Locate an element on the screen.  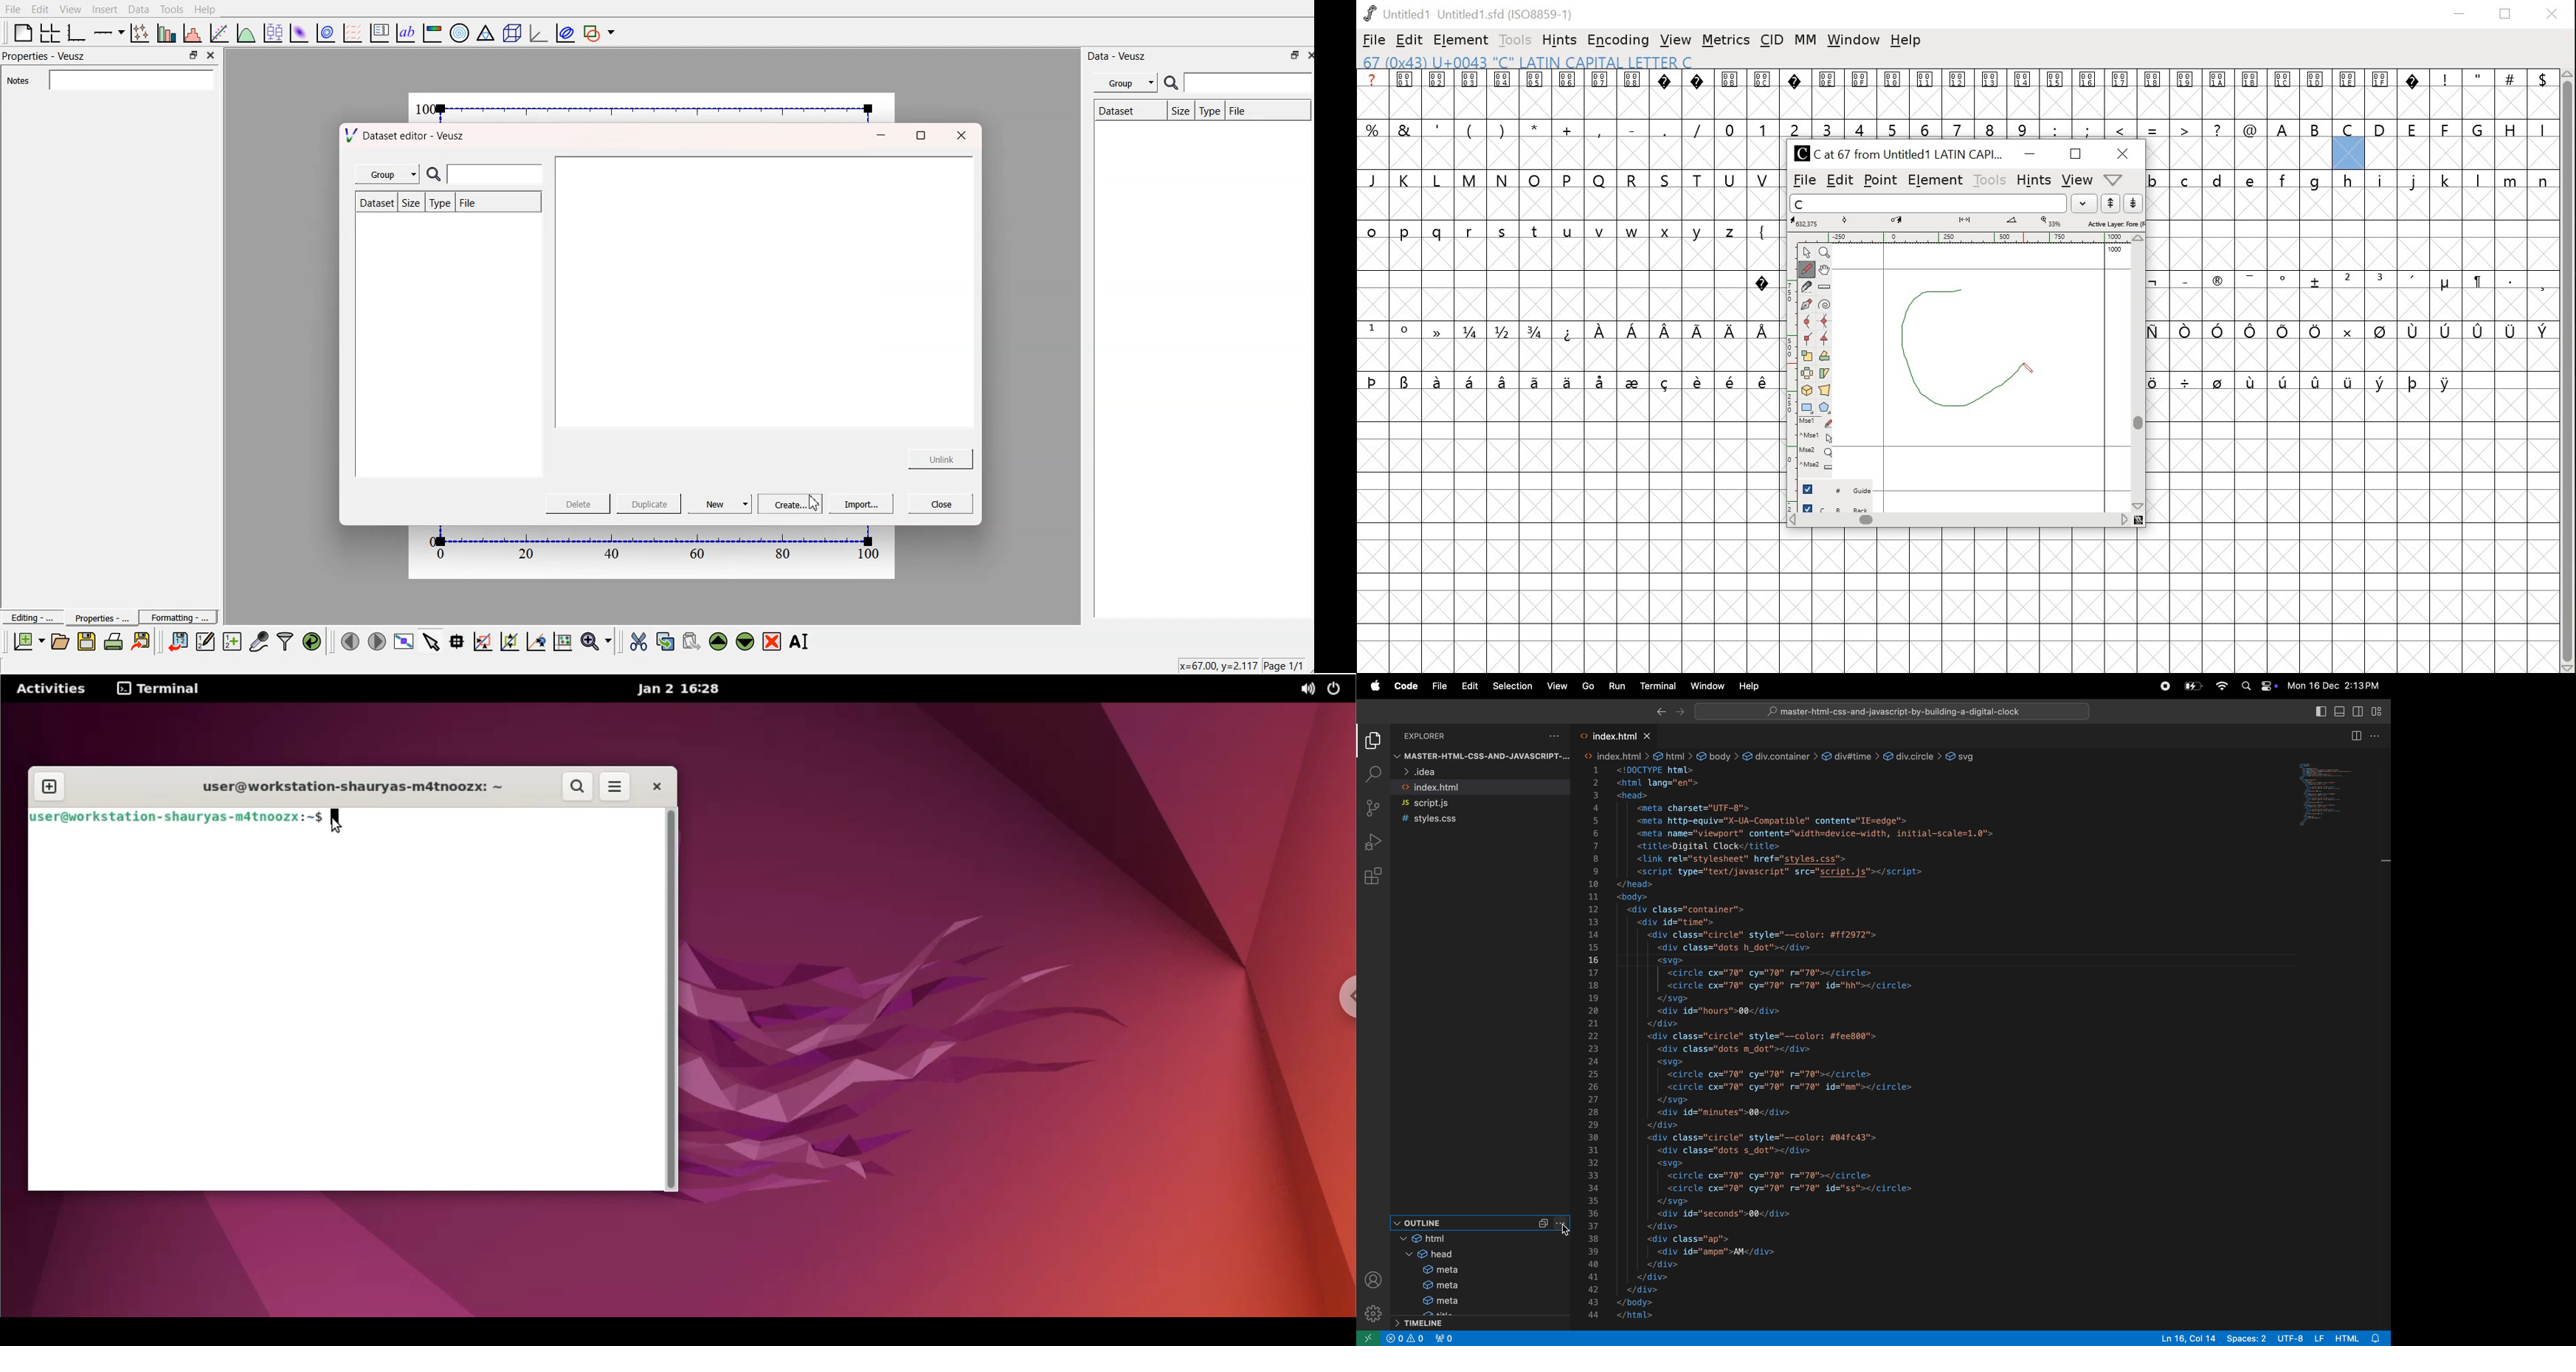
Move to next page is located at coordinates (376, 640).